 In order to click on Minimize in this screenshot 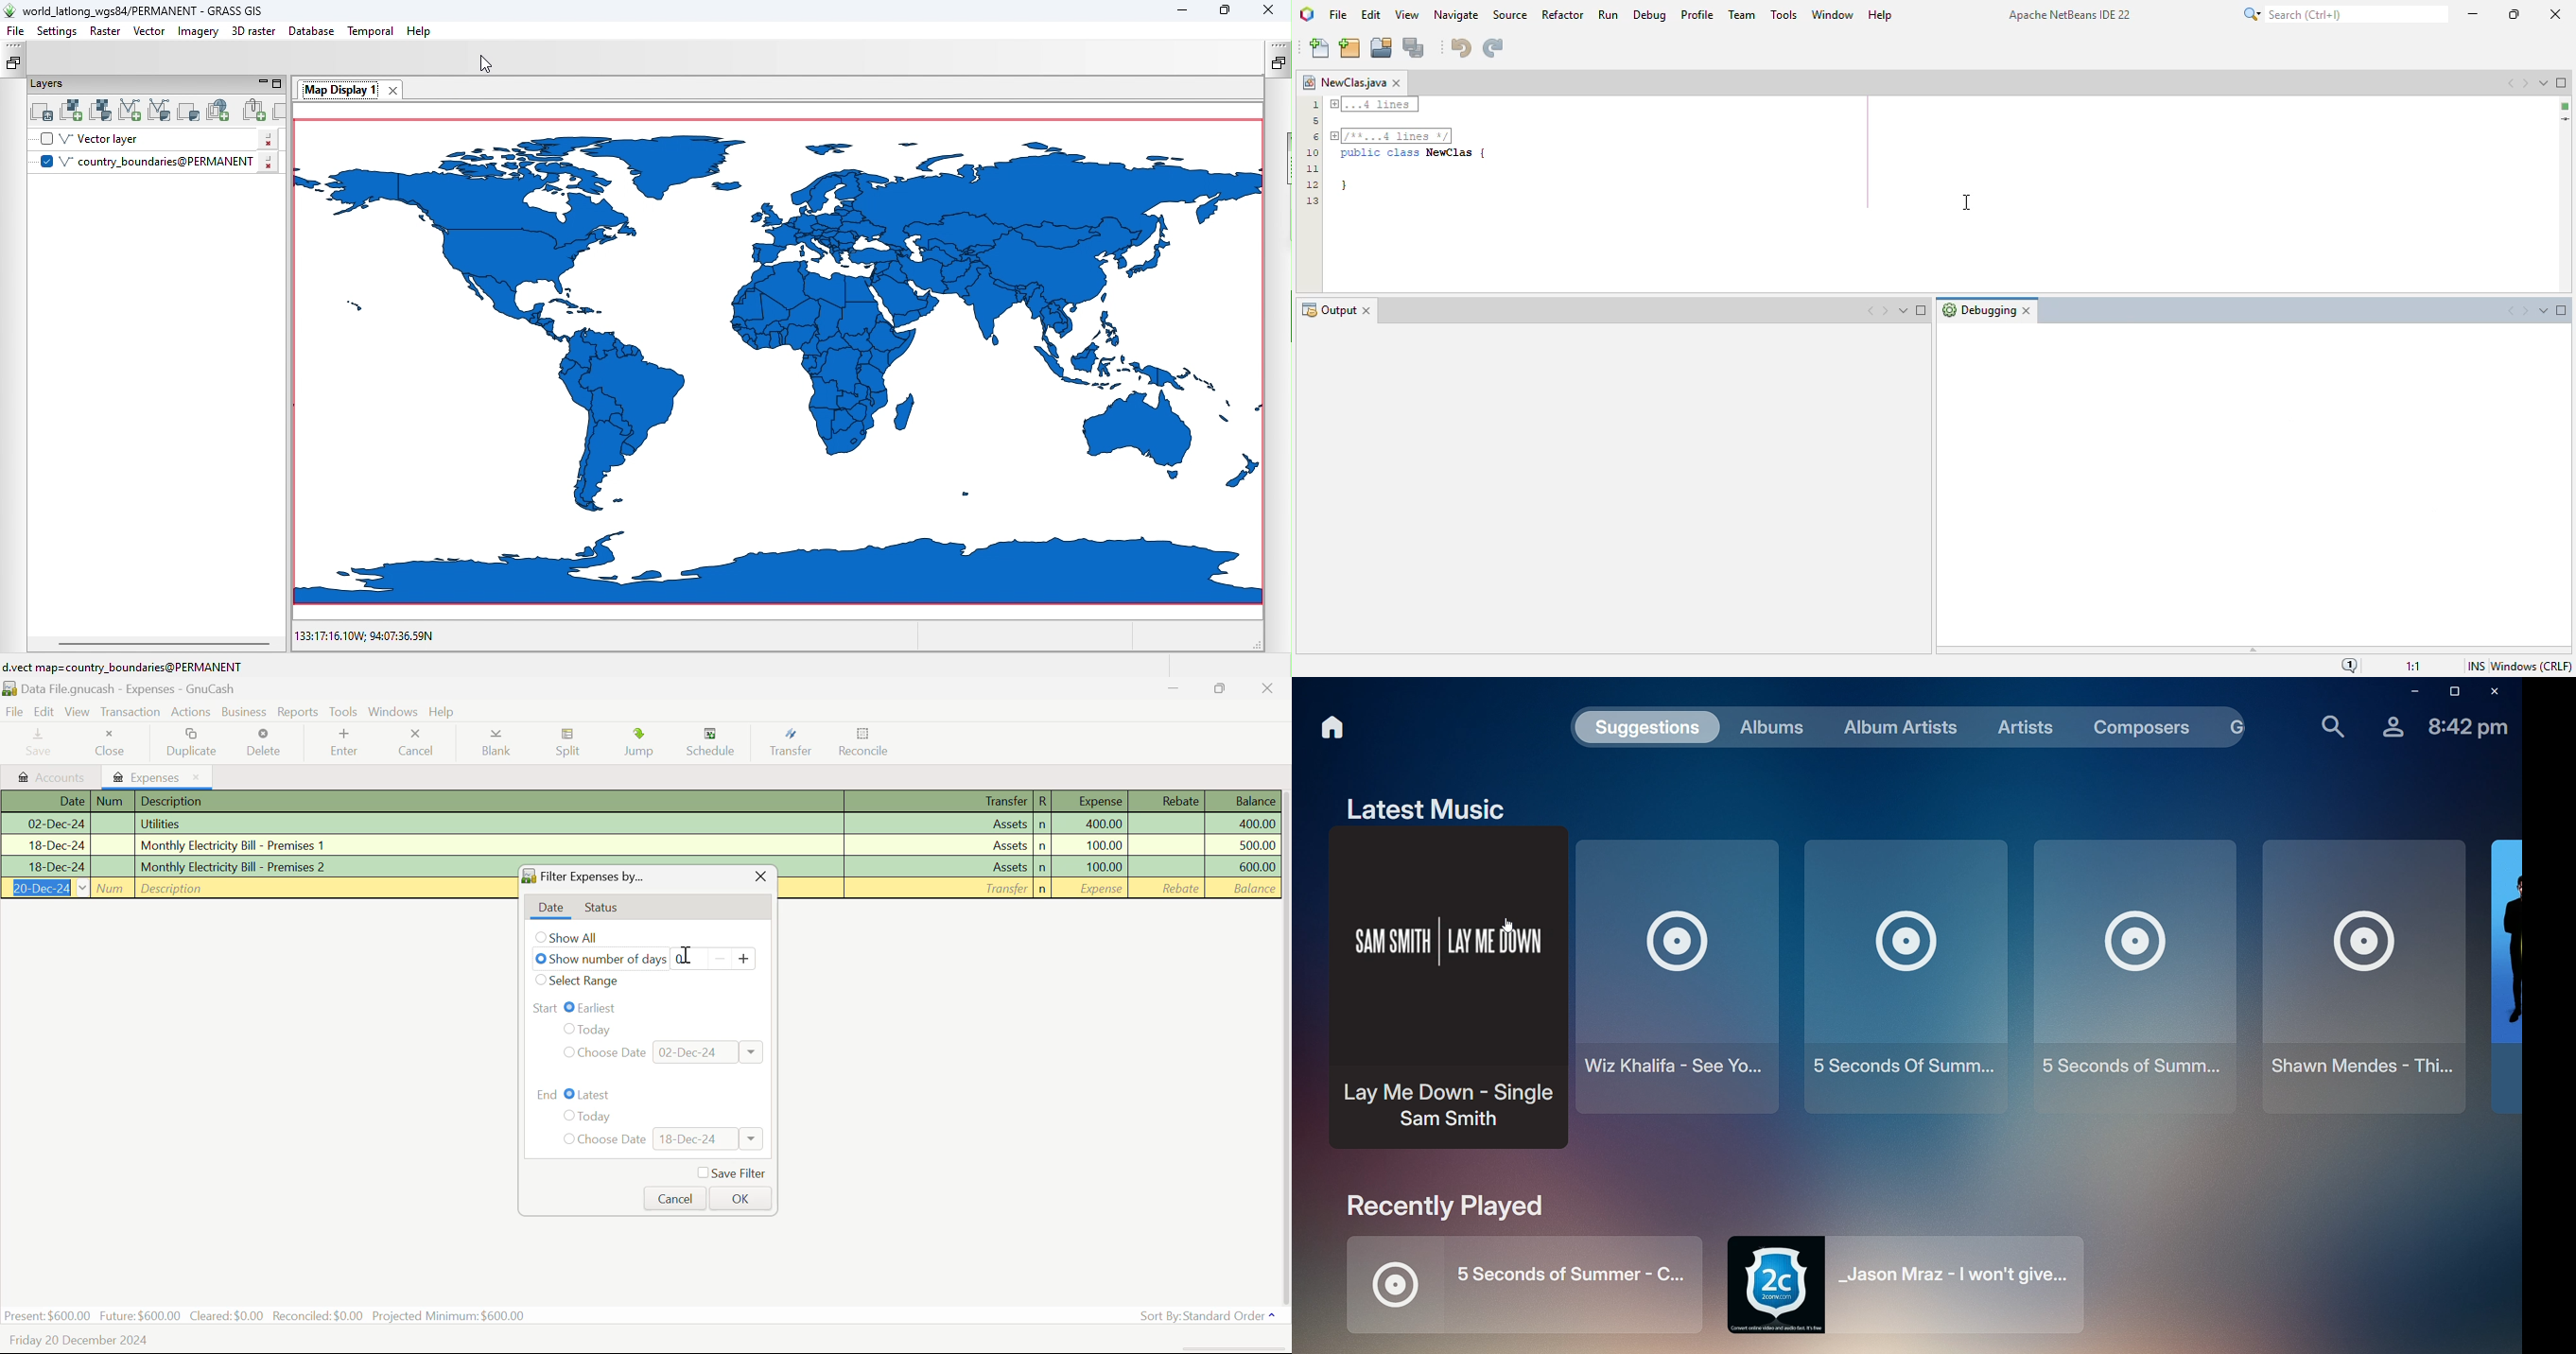, I will do `click(1181, 9)`.